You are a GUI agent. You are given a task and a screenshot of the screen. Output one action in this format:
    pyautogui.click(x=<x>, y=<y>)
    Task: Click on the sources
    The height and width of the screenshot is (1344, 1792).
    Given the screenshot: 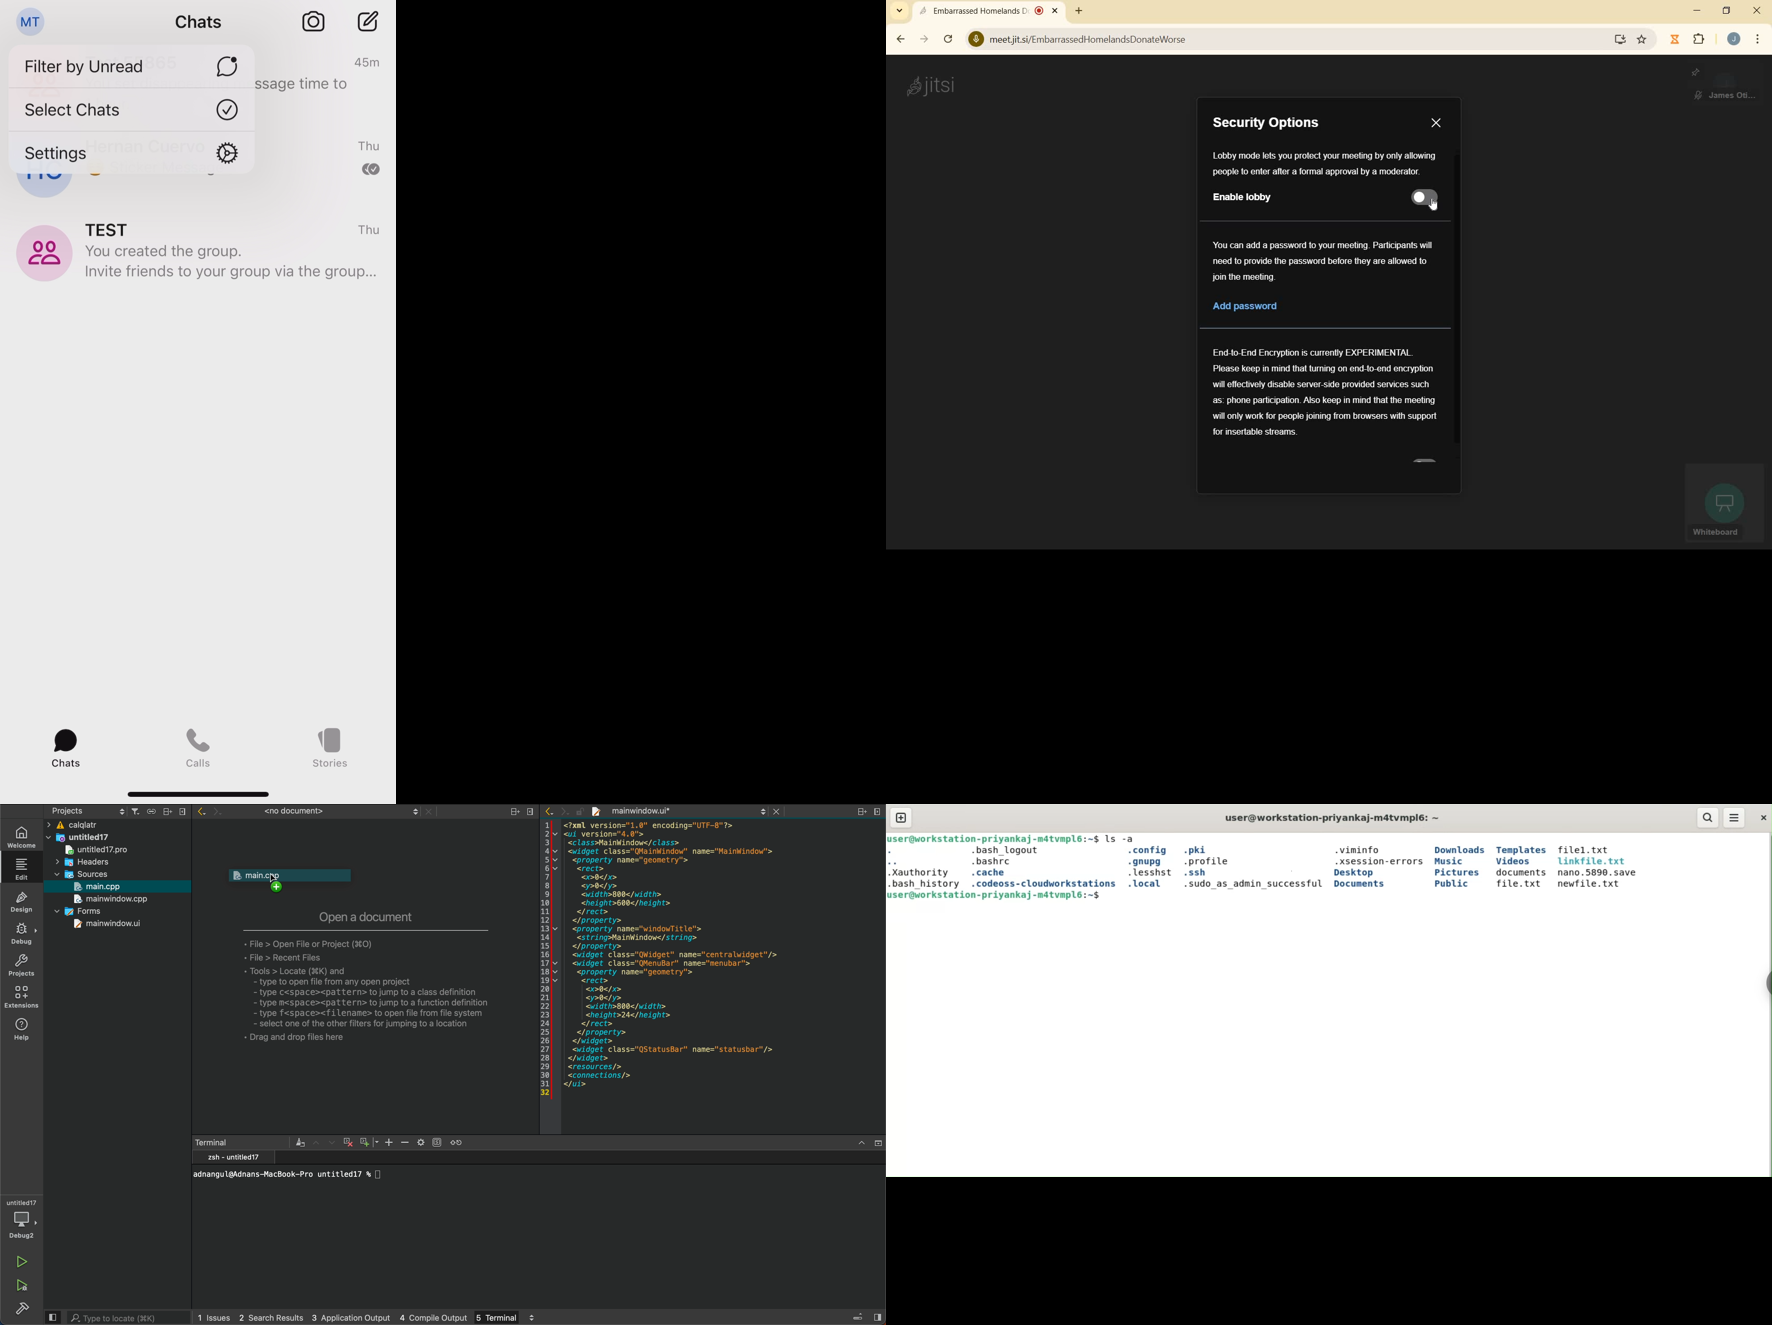 What is the action you would take?
    pyautogui.click(x=77, y=875)
    